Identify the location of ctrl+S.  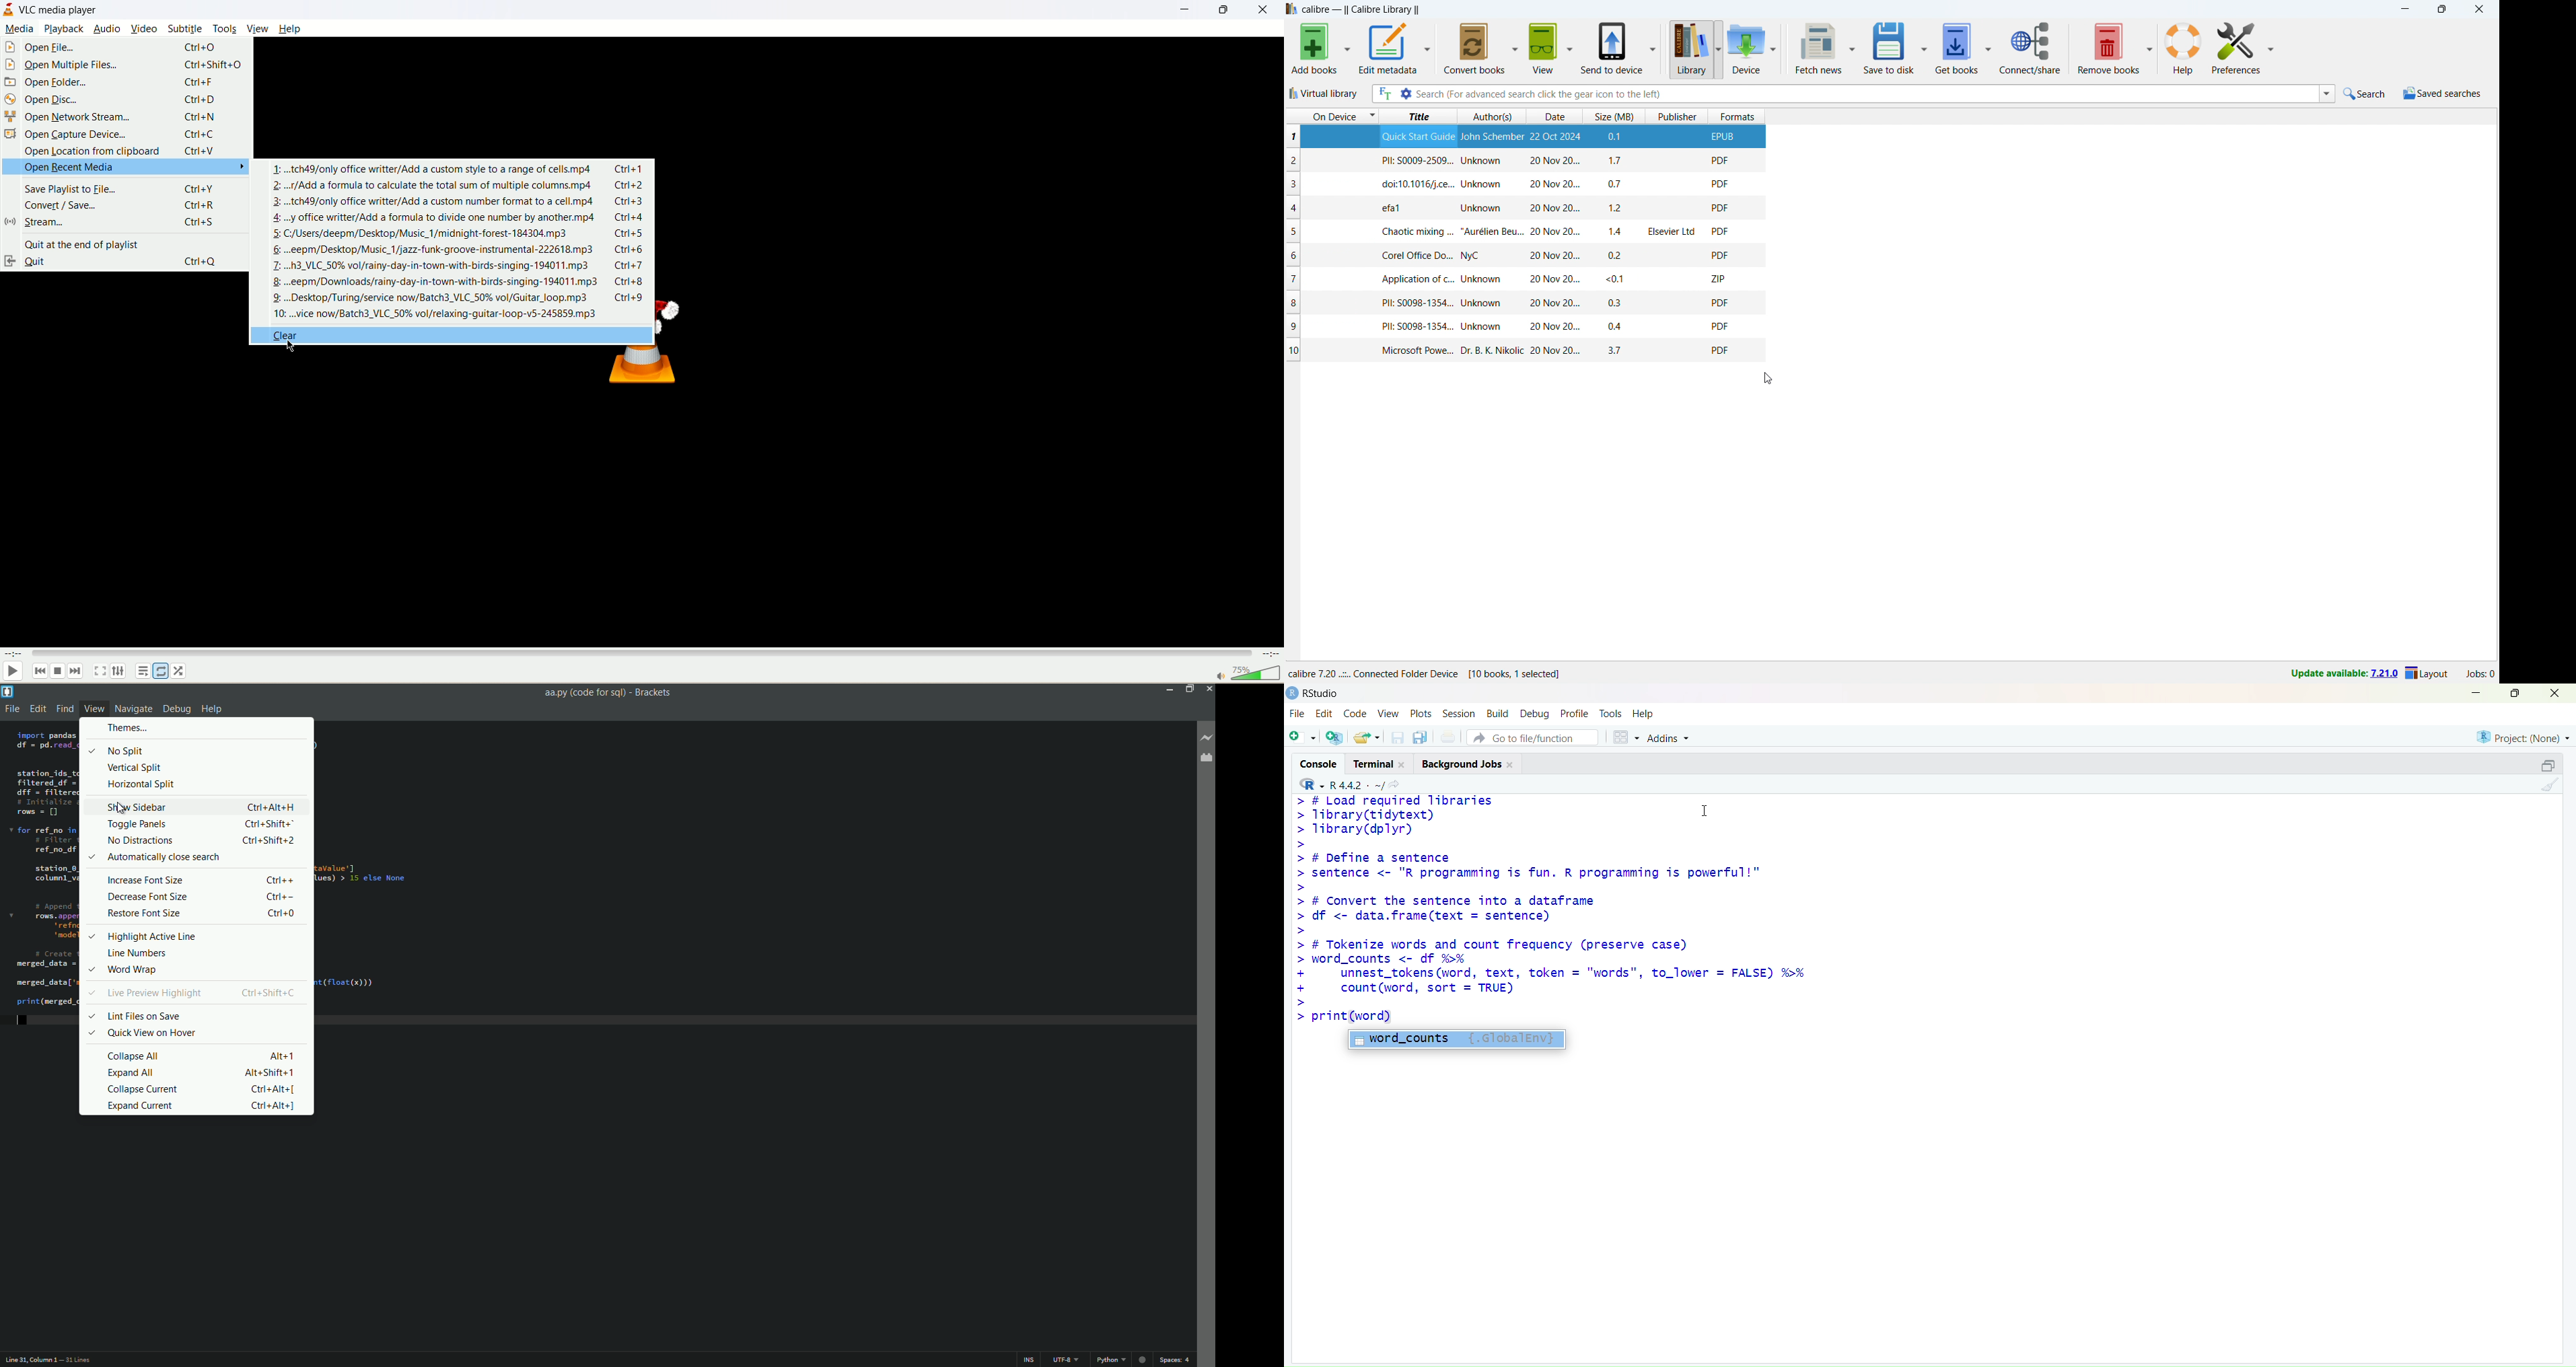
(199, 223).